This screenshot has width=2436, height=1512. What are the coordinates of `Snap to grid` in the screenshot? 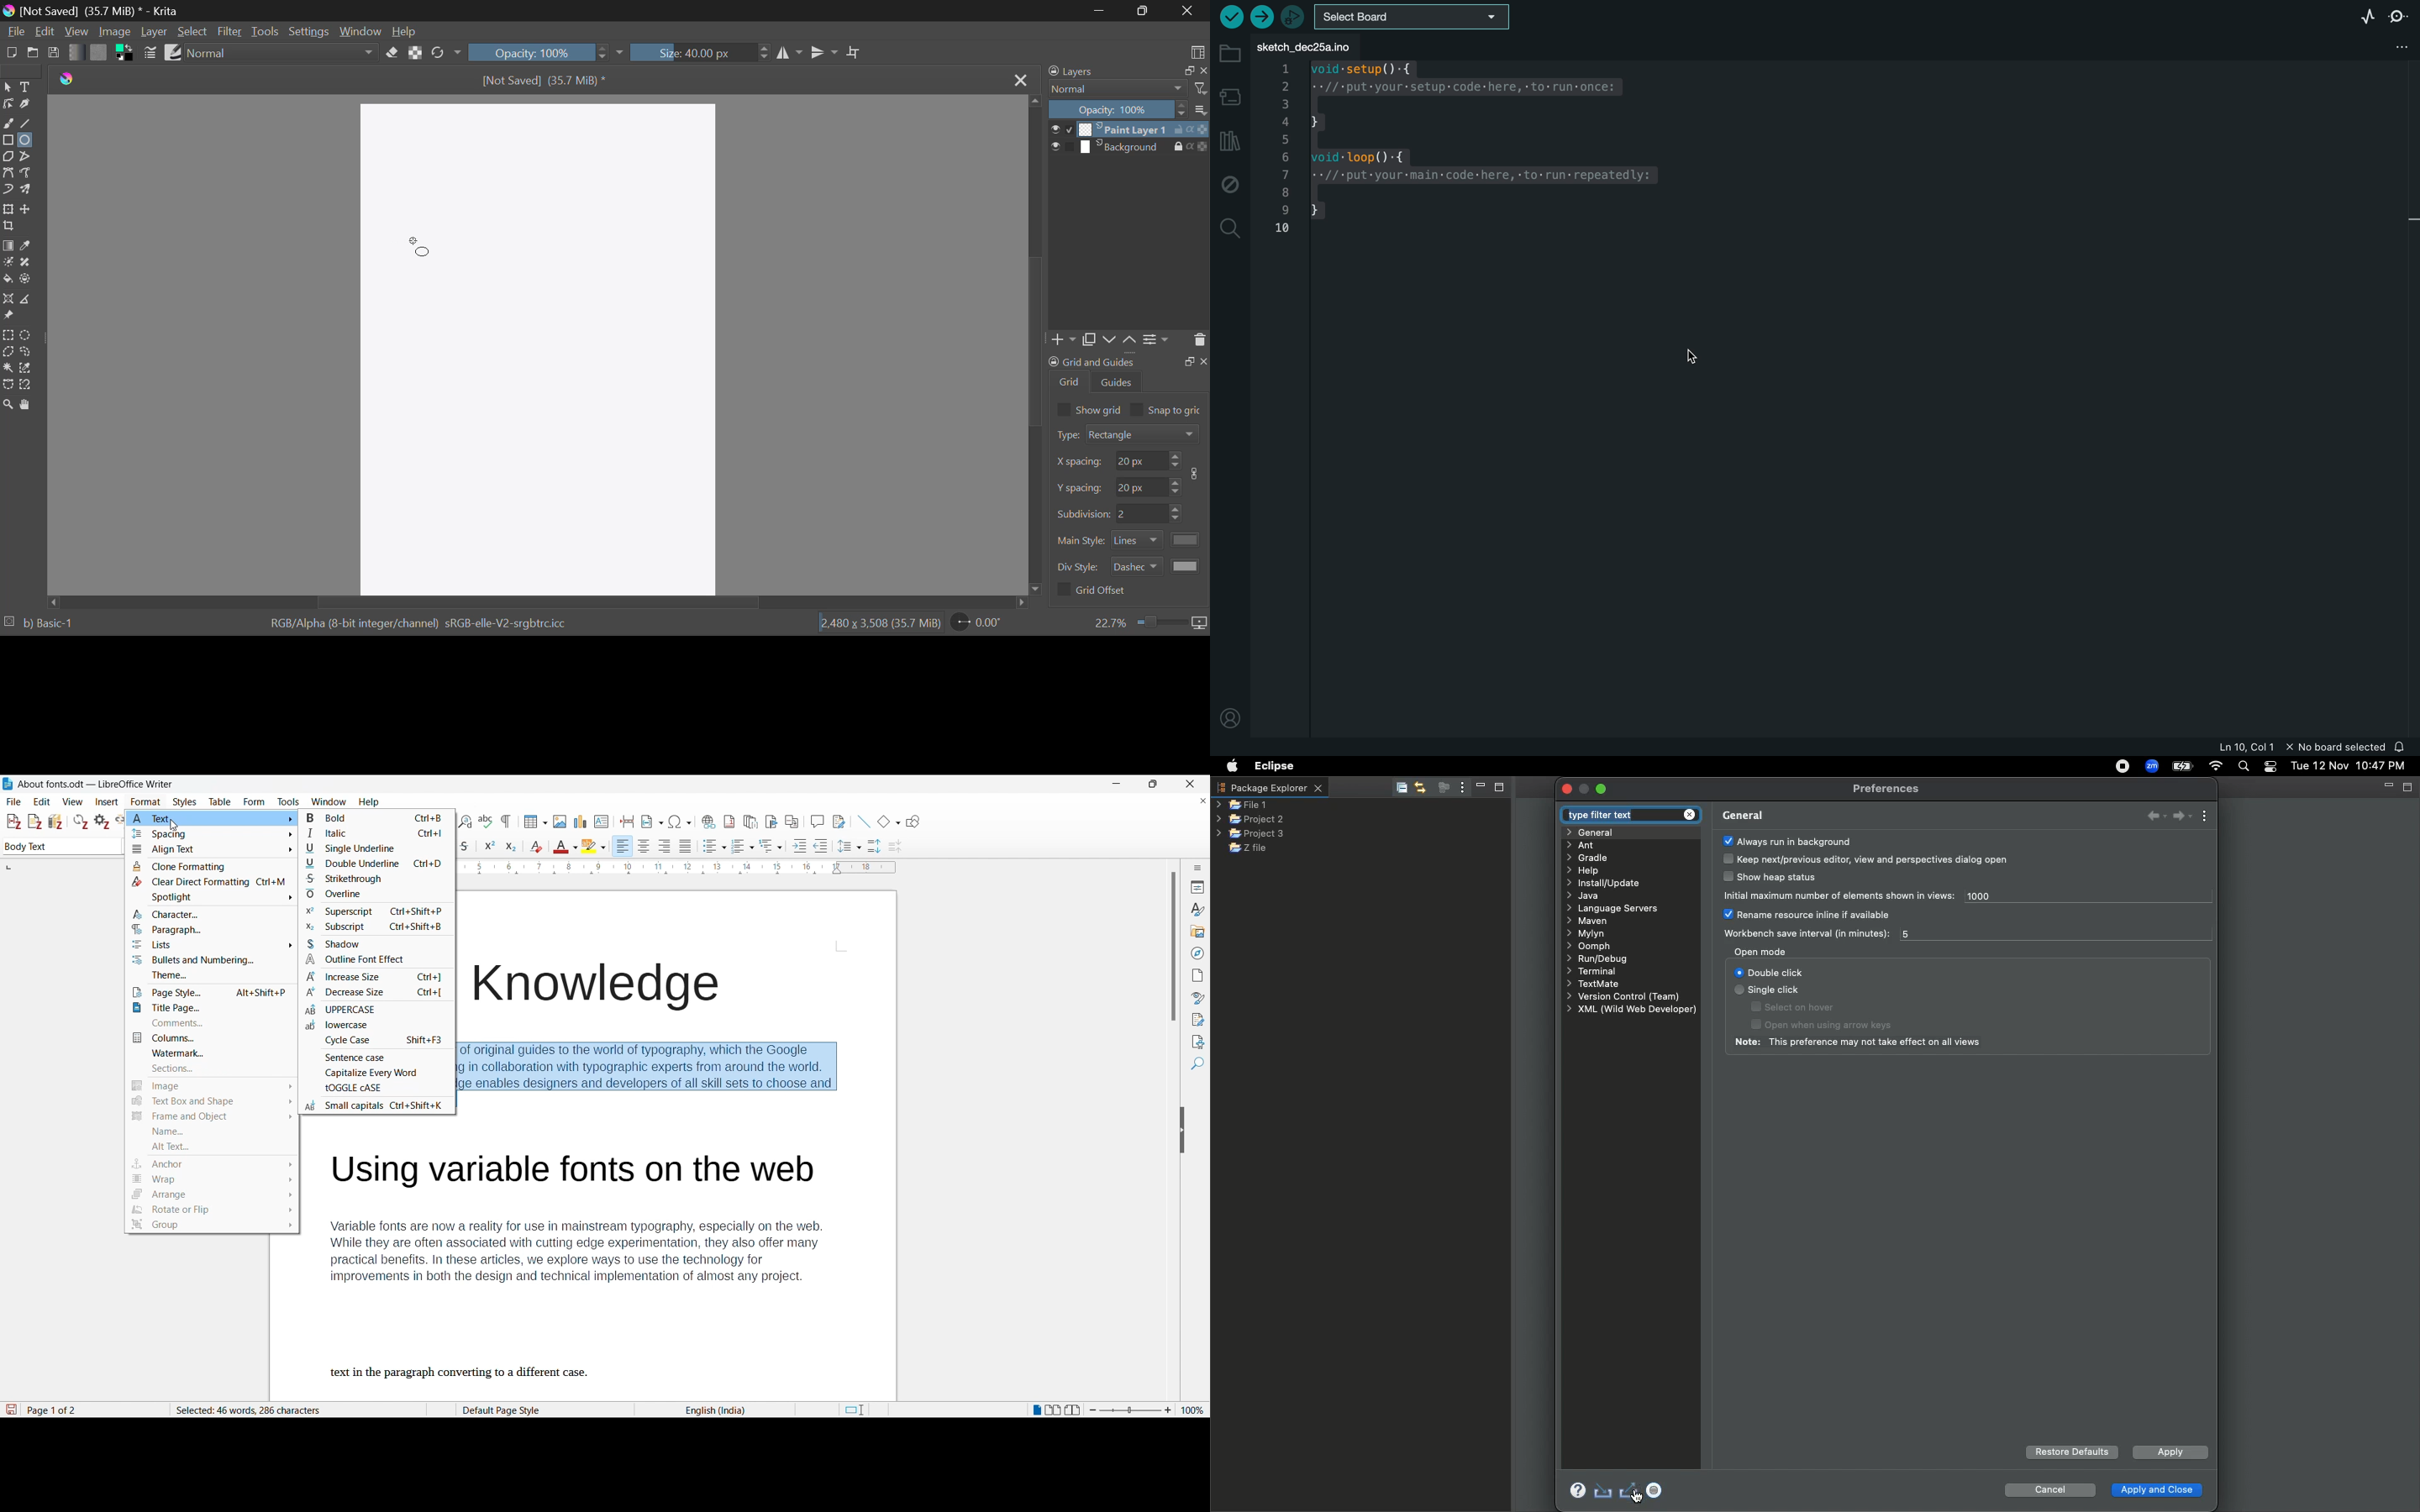 It's located at (1168, 409).